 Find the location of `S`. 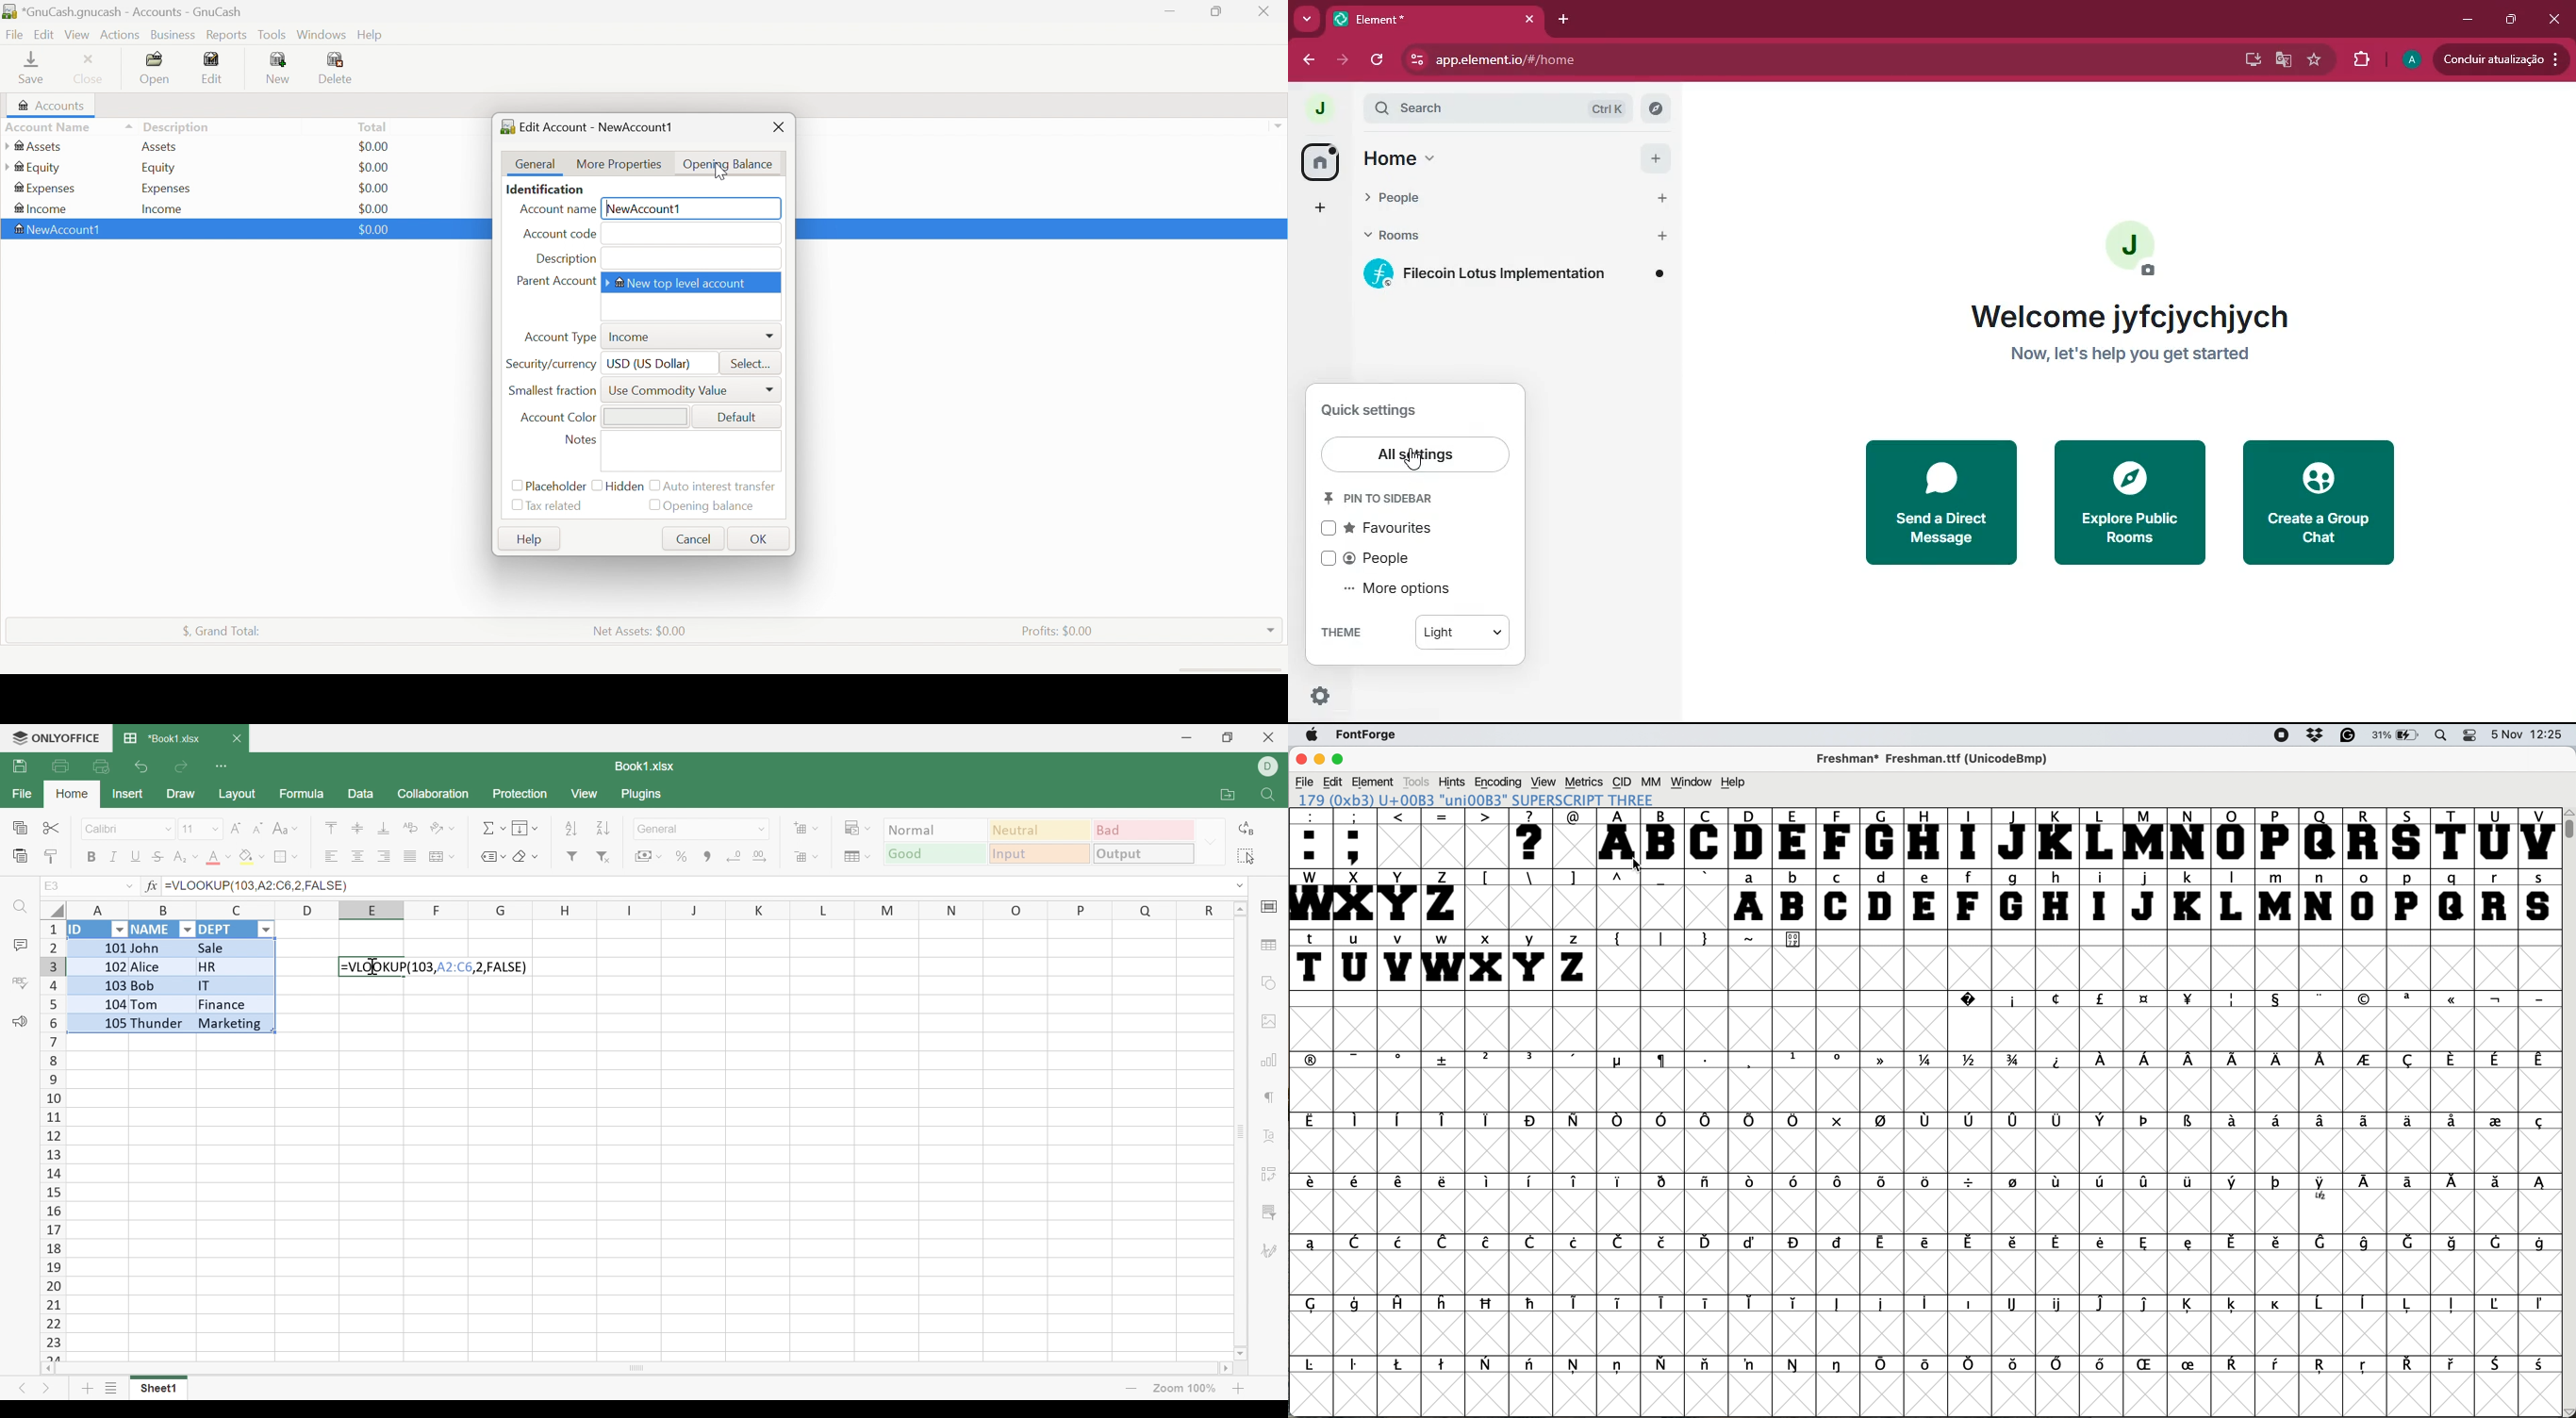

S is located at coordinates (2409, 838).